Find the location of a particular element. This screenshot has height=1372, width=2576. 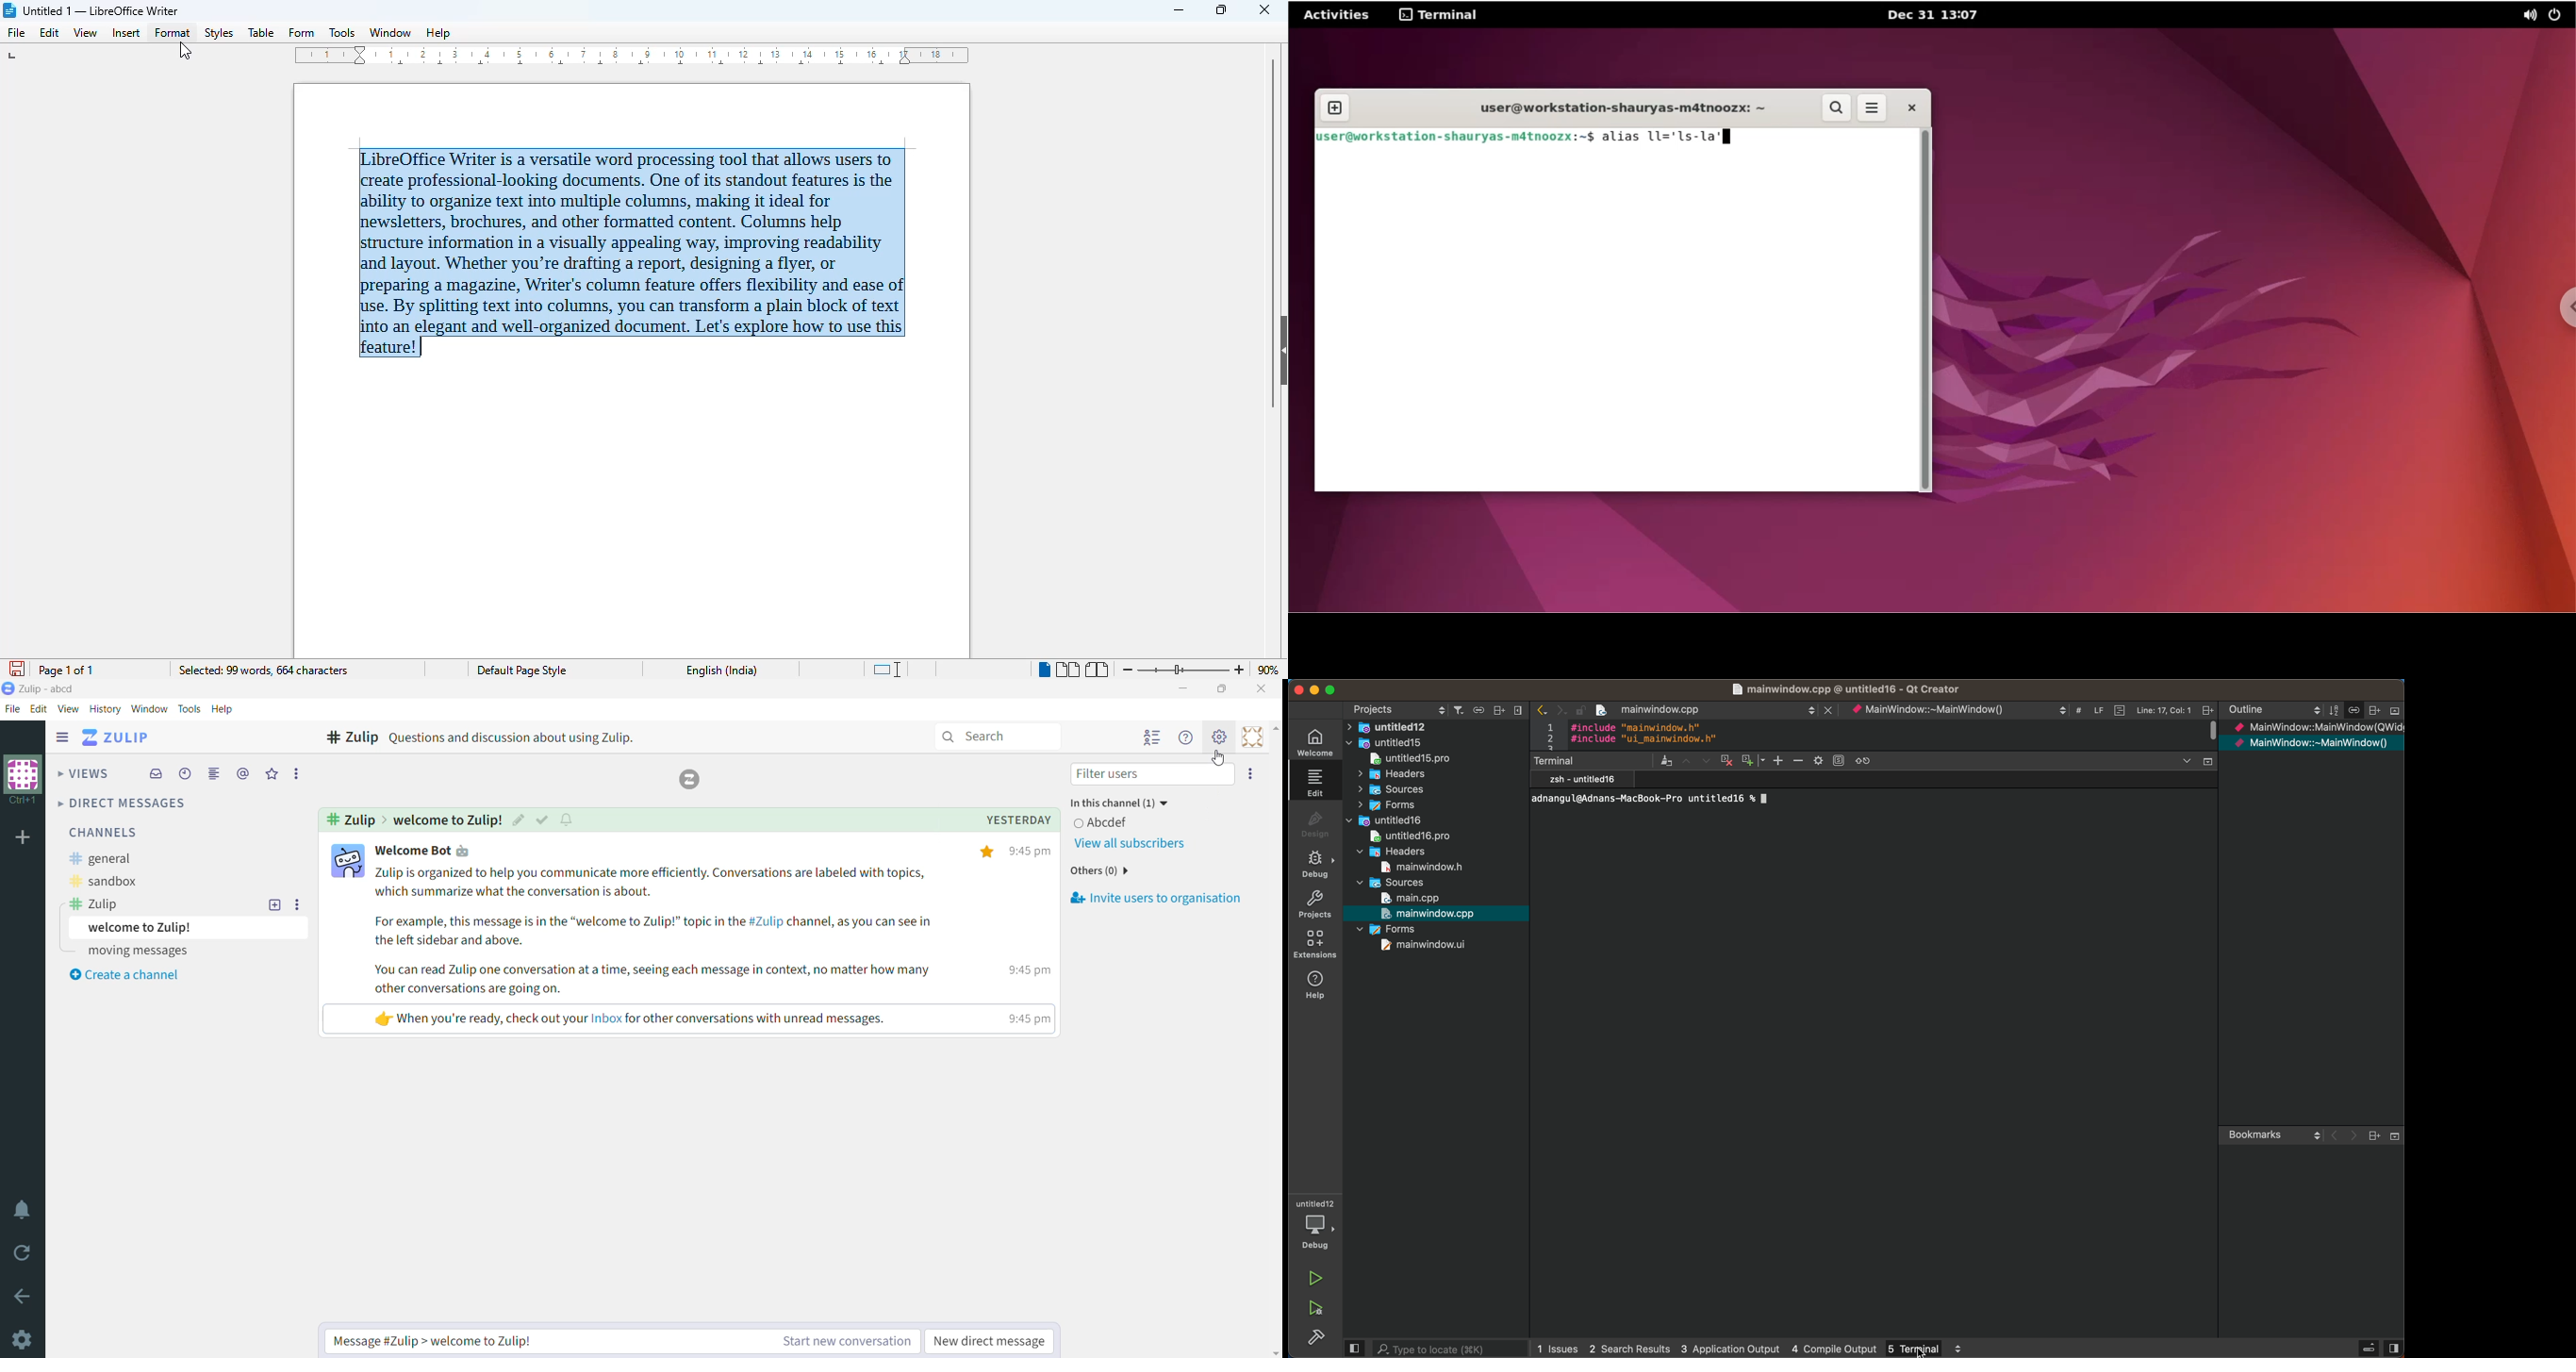

Views is located at coordinates (85, 772).